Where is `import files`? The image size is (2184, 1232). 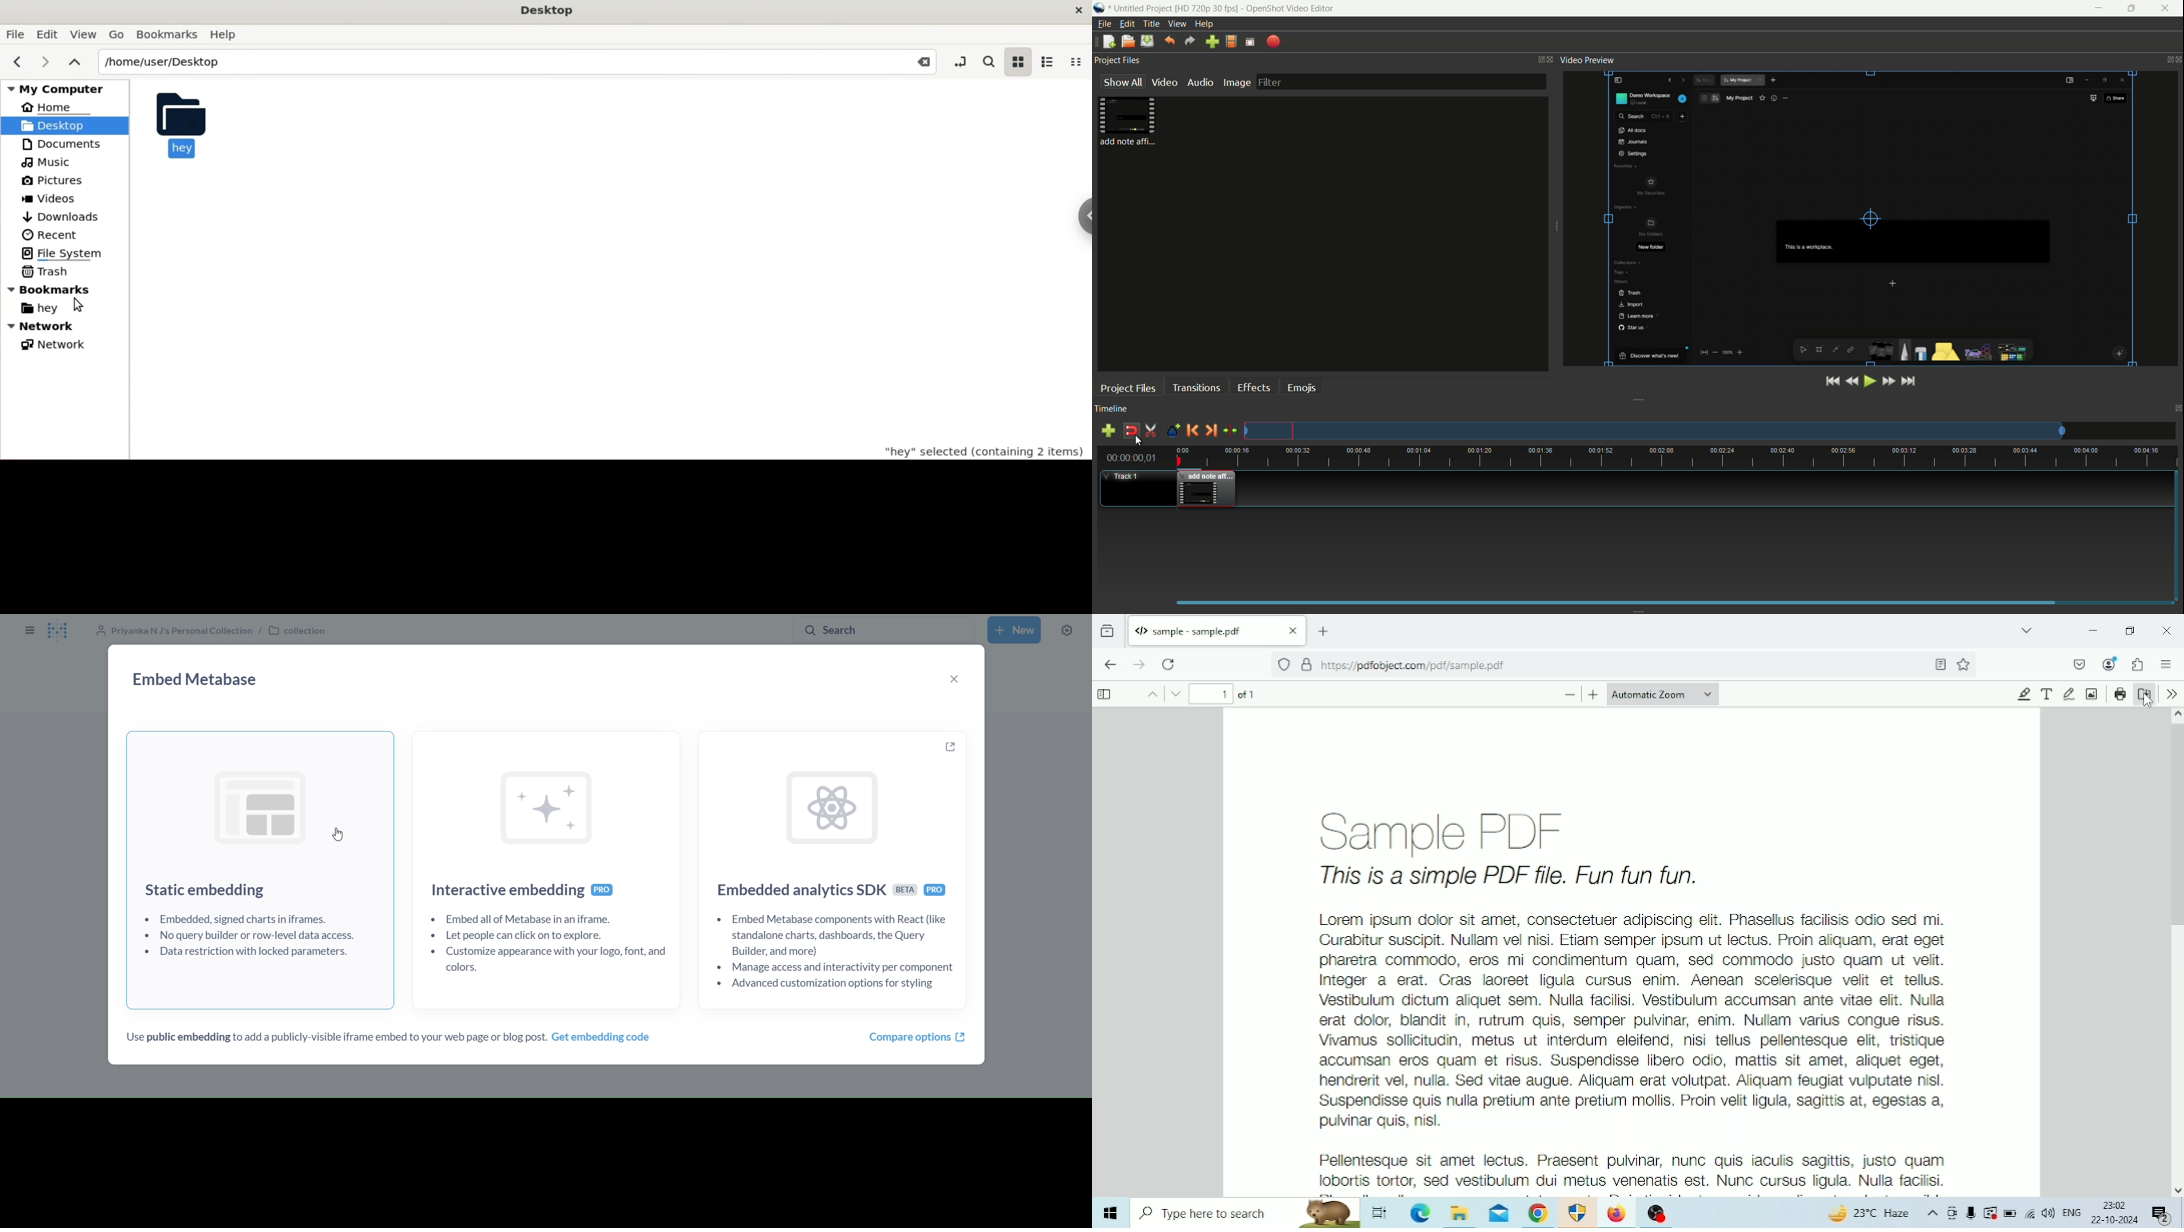 import files is located at coordinates (1211, 42).